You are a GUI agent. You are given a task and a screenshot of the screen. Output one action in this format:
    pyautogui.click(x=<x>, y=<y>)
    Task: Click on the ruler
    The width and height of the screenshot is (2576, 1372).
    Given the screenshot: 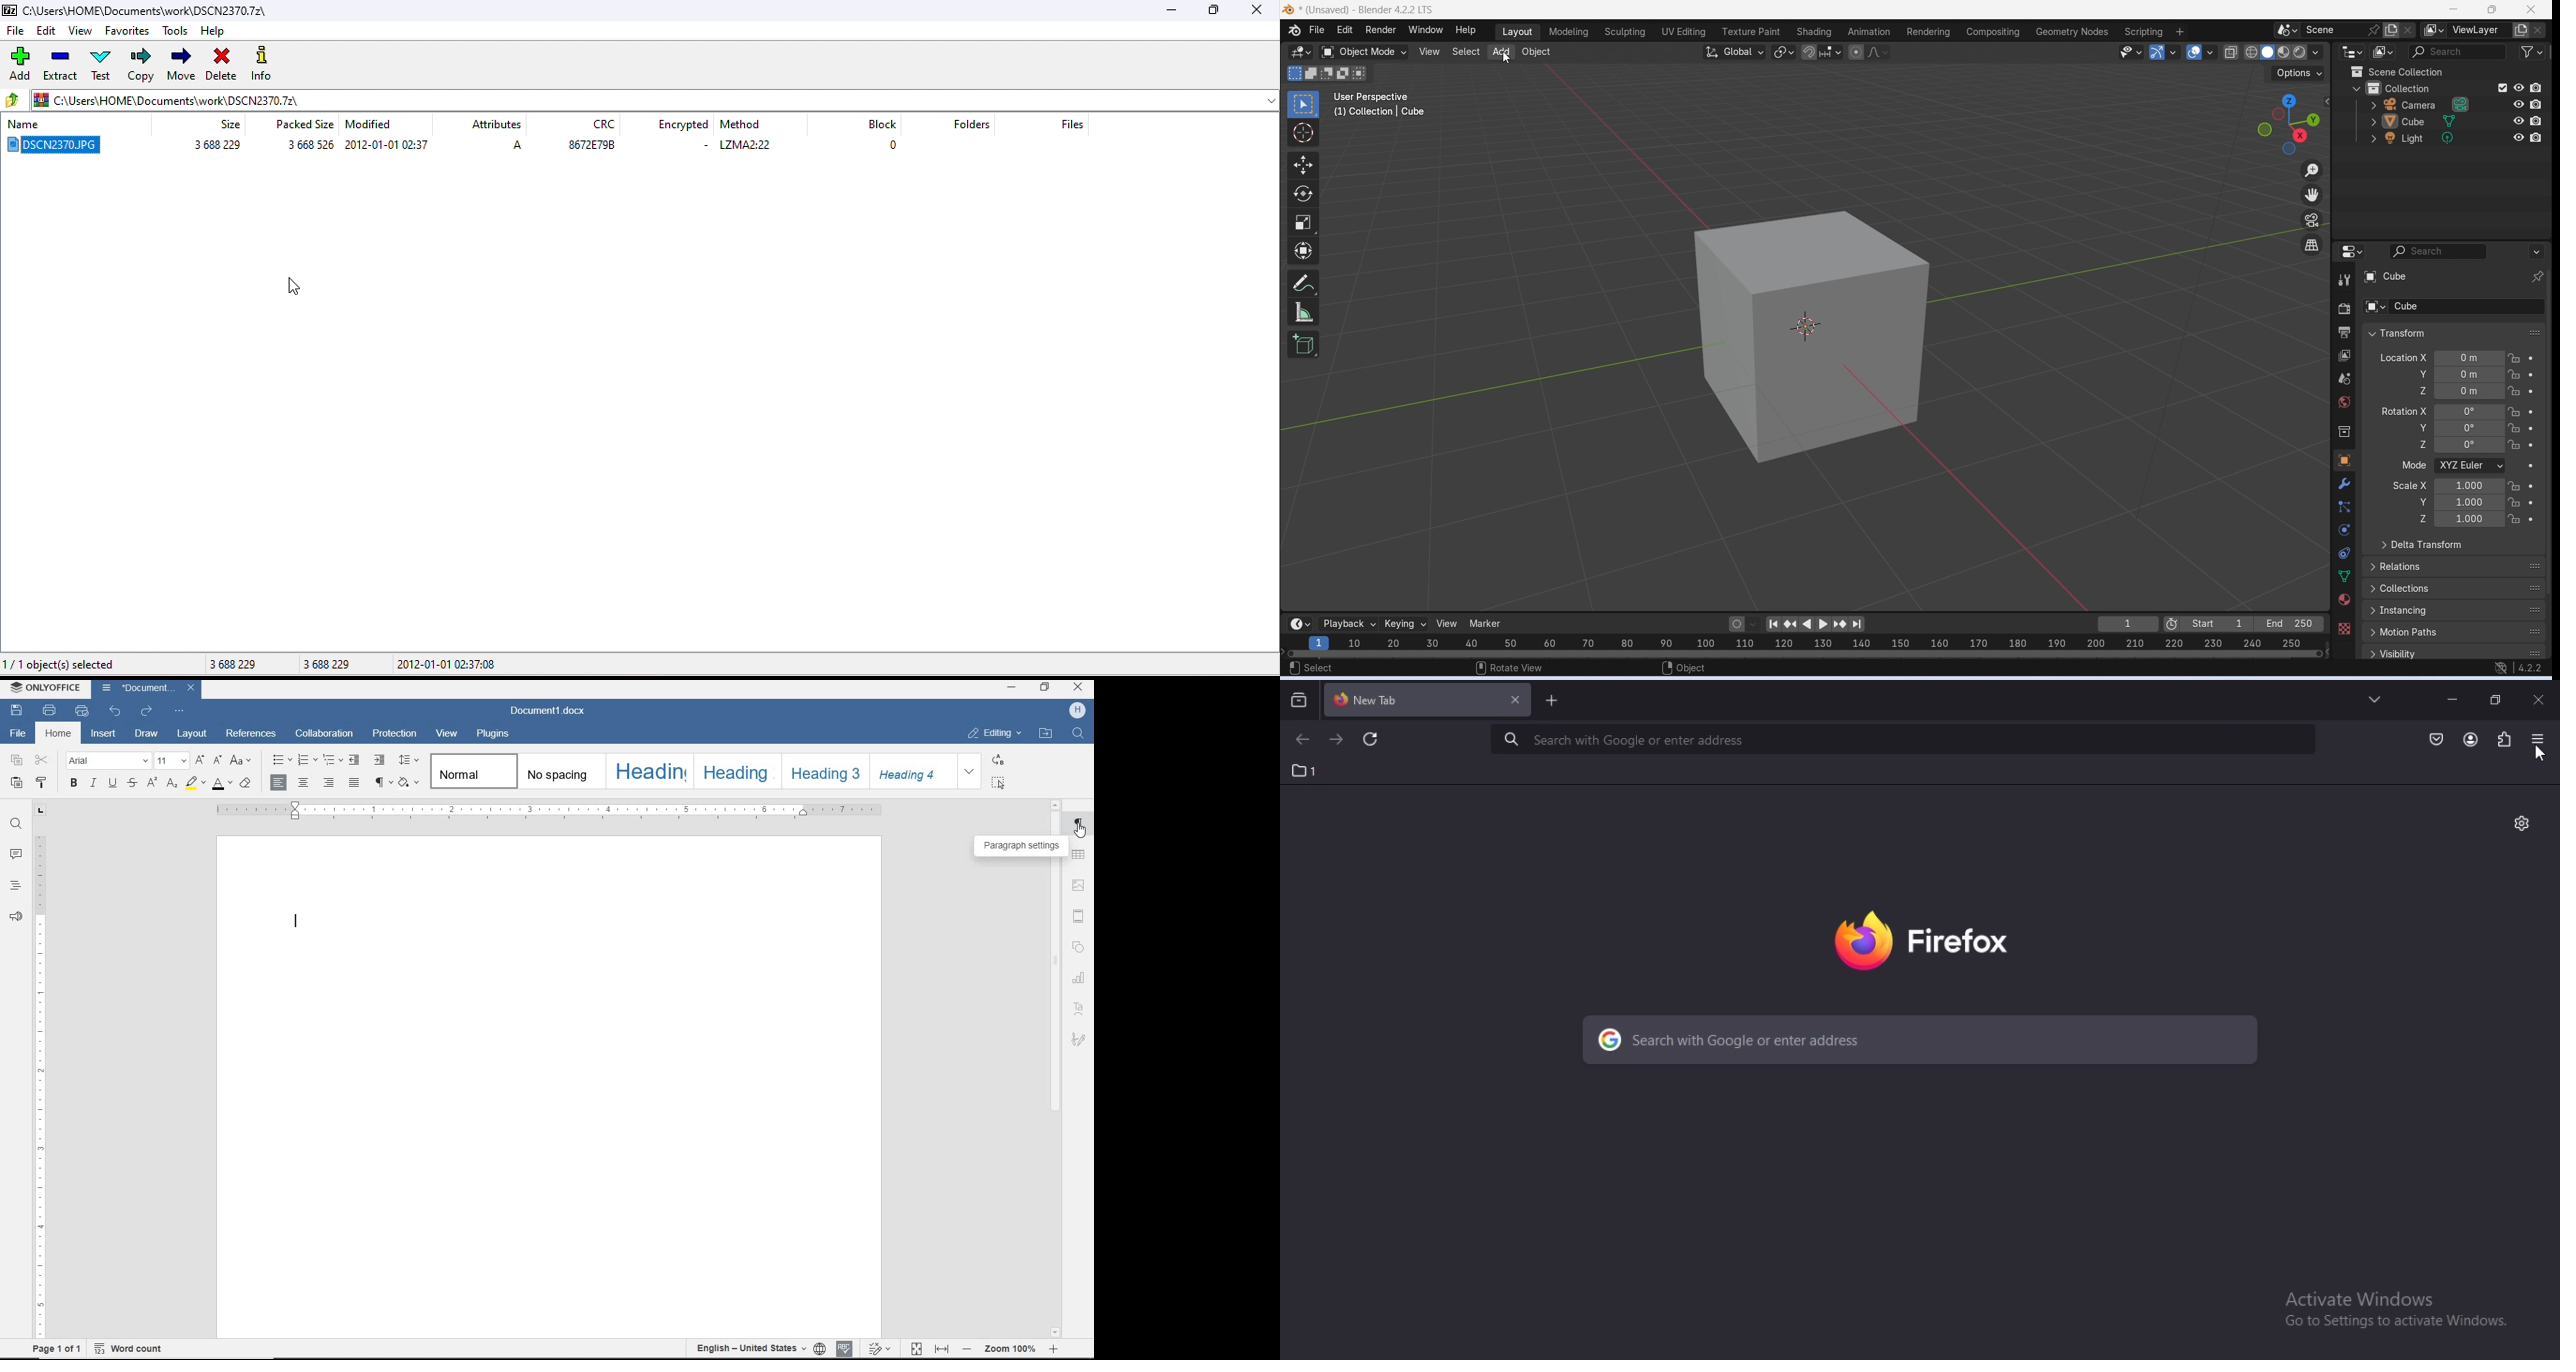 What is the action you would take?
    pyautogui.click(x=547, y=812)
    